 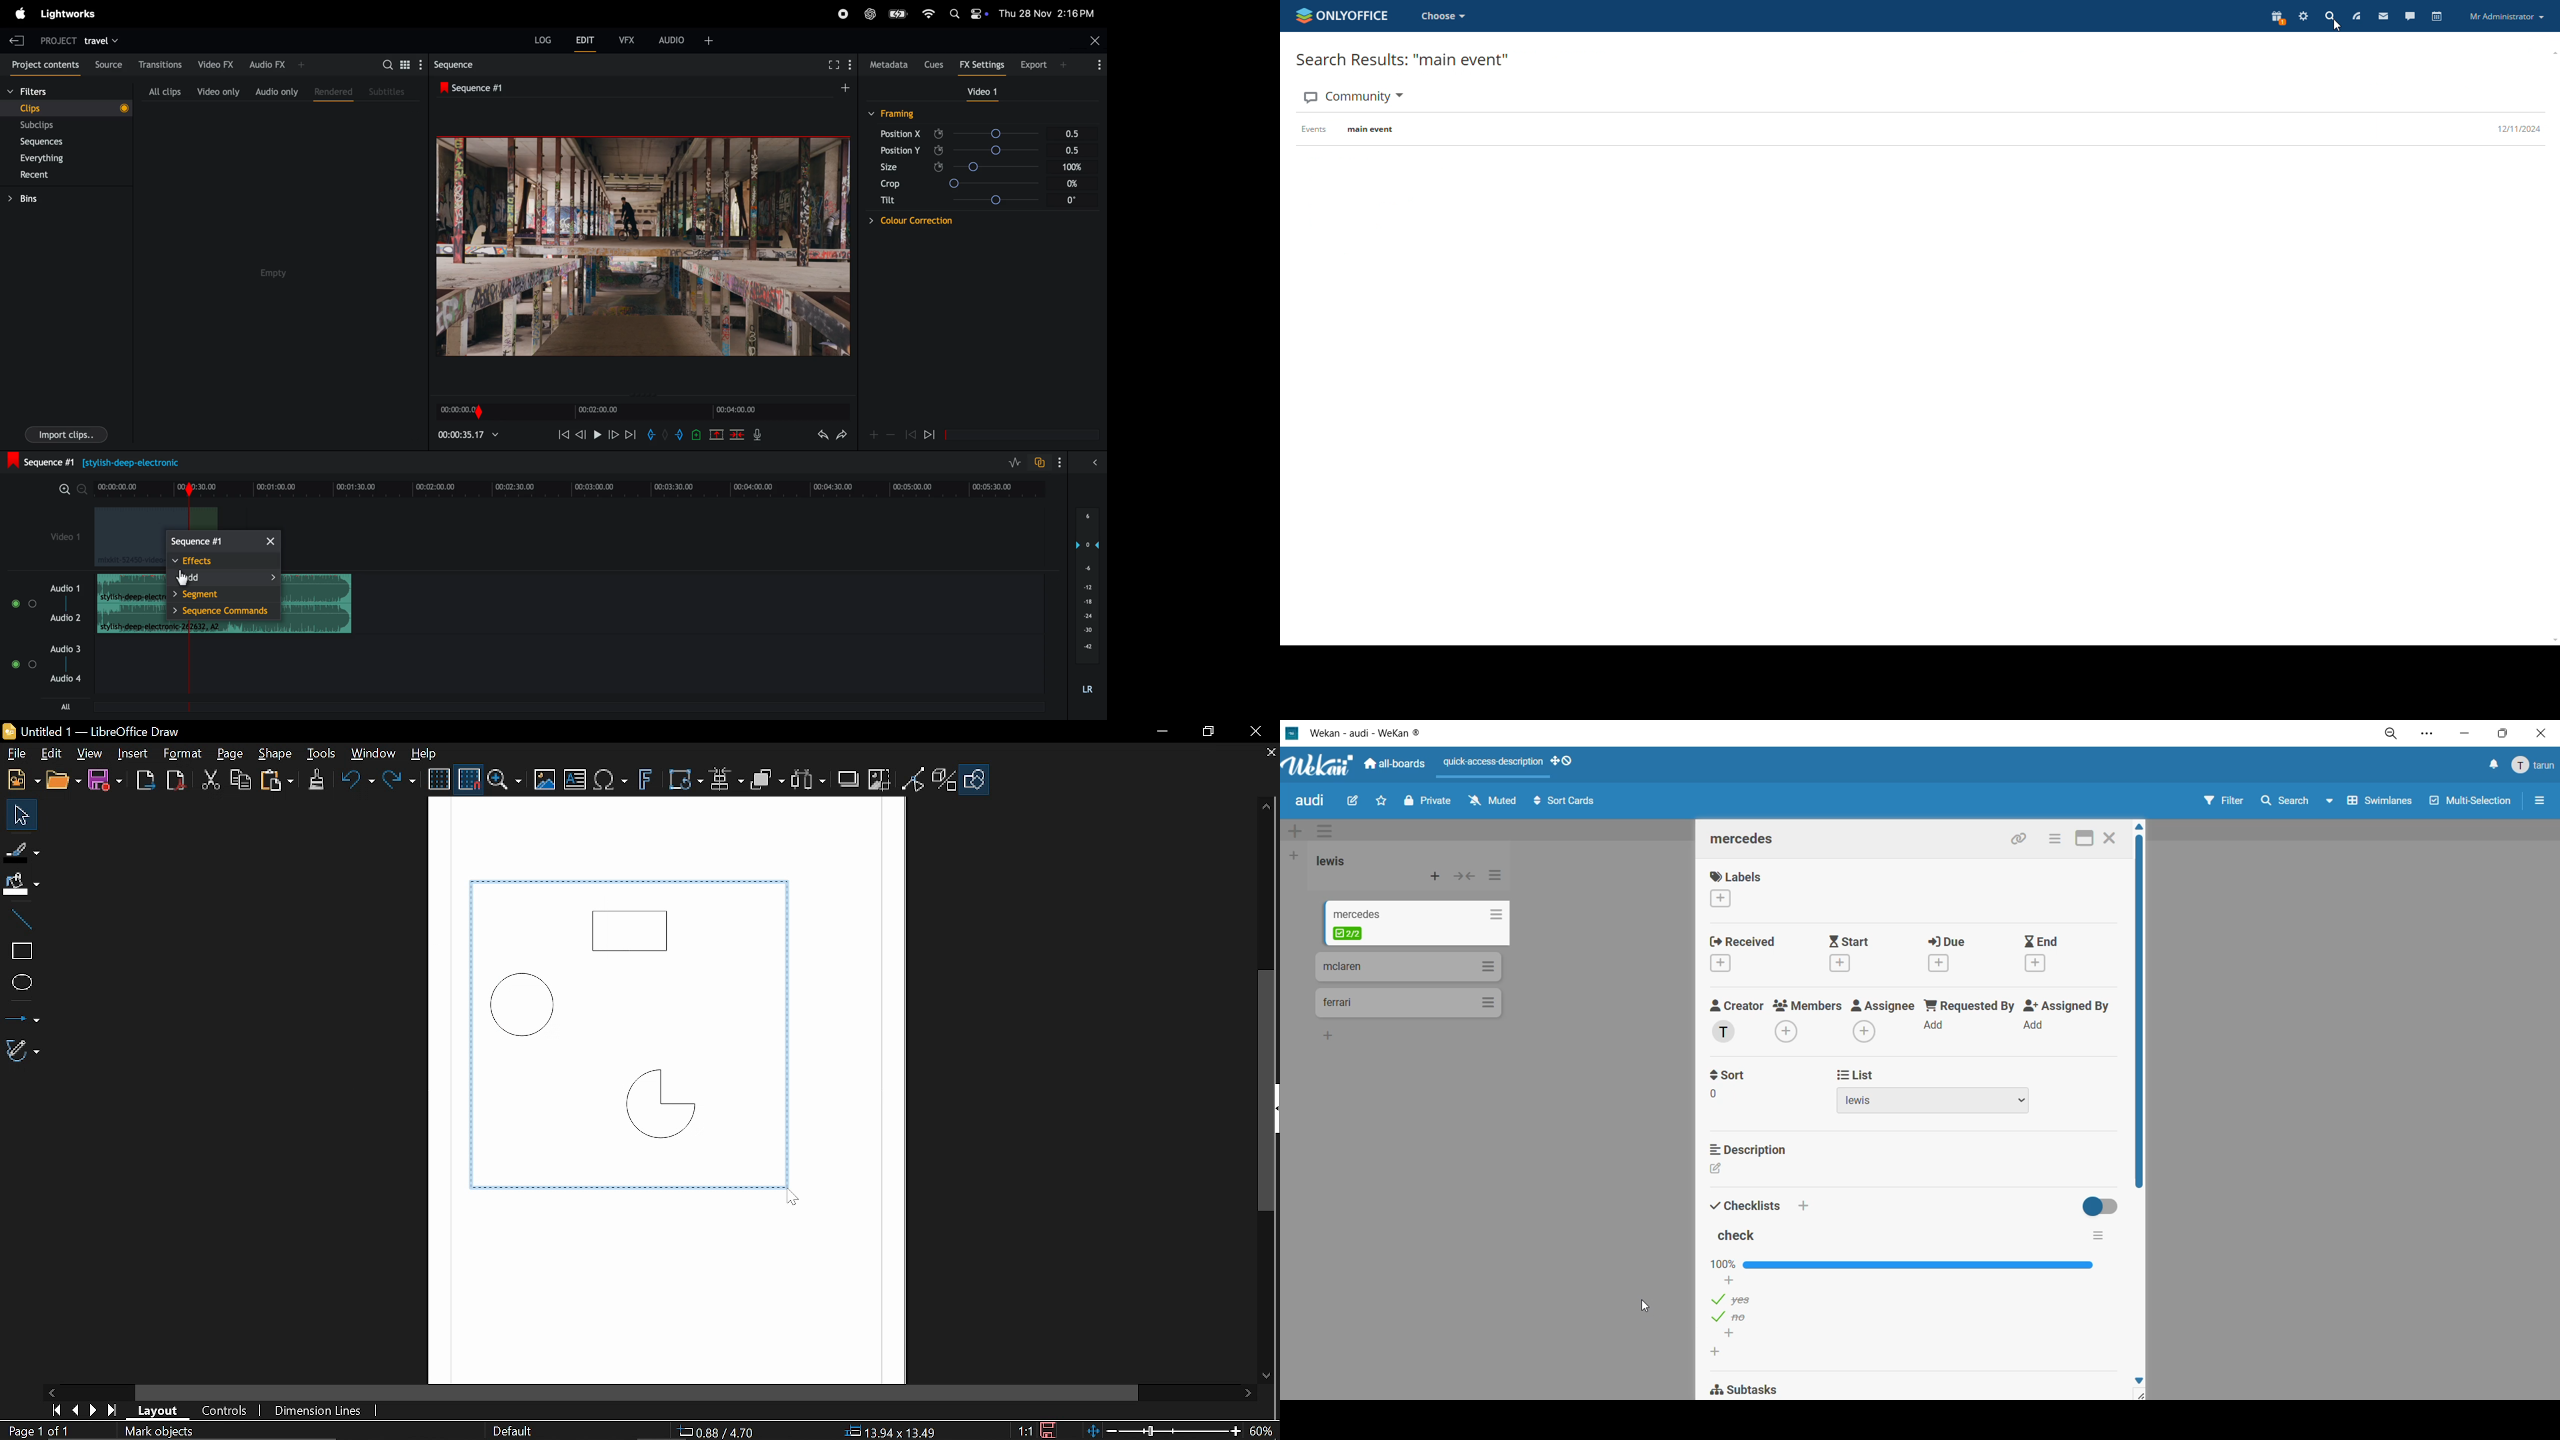 What do you see at coordinates (1208, 733) in the screenshot?
I see `Restore down` at bounding box center [1208, 733].